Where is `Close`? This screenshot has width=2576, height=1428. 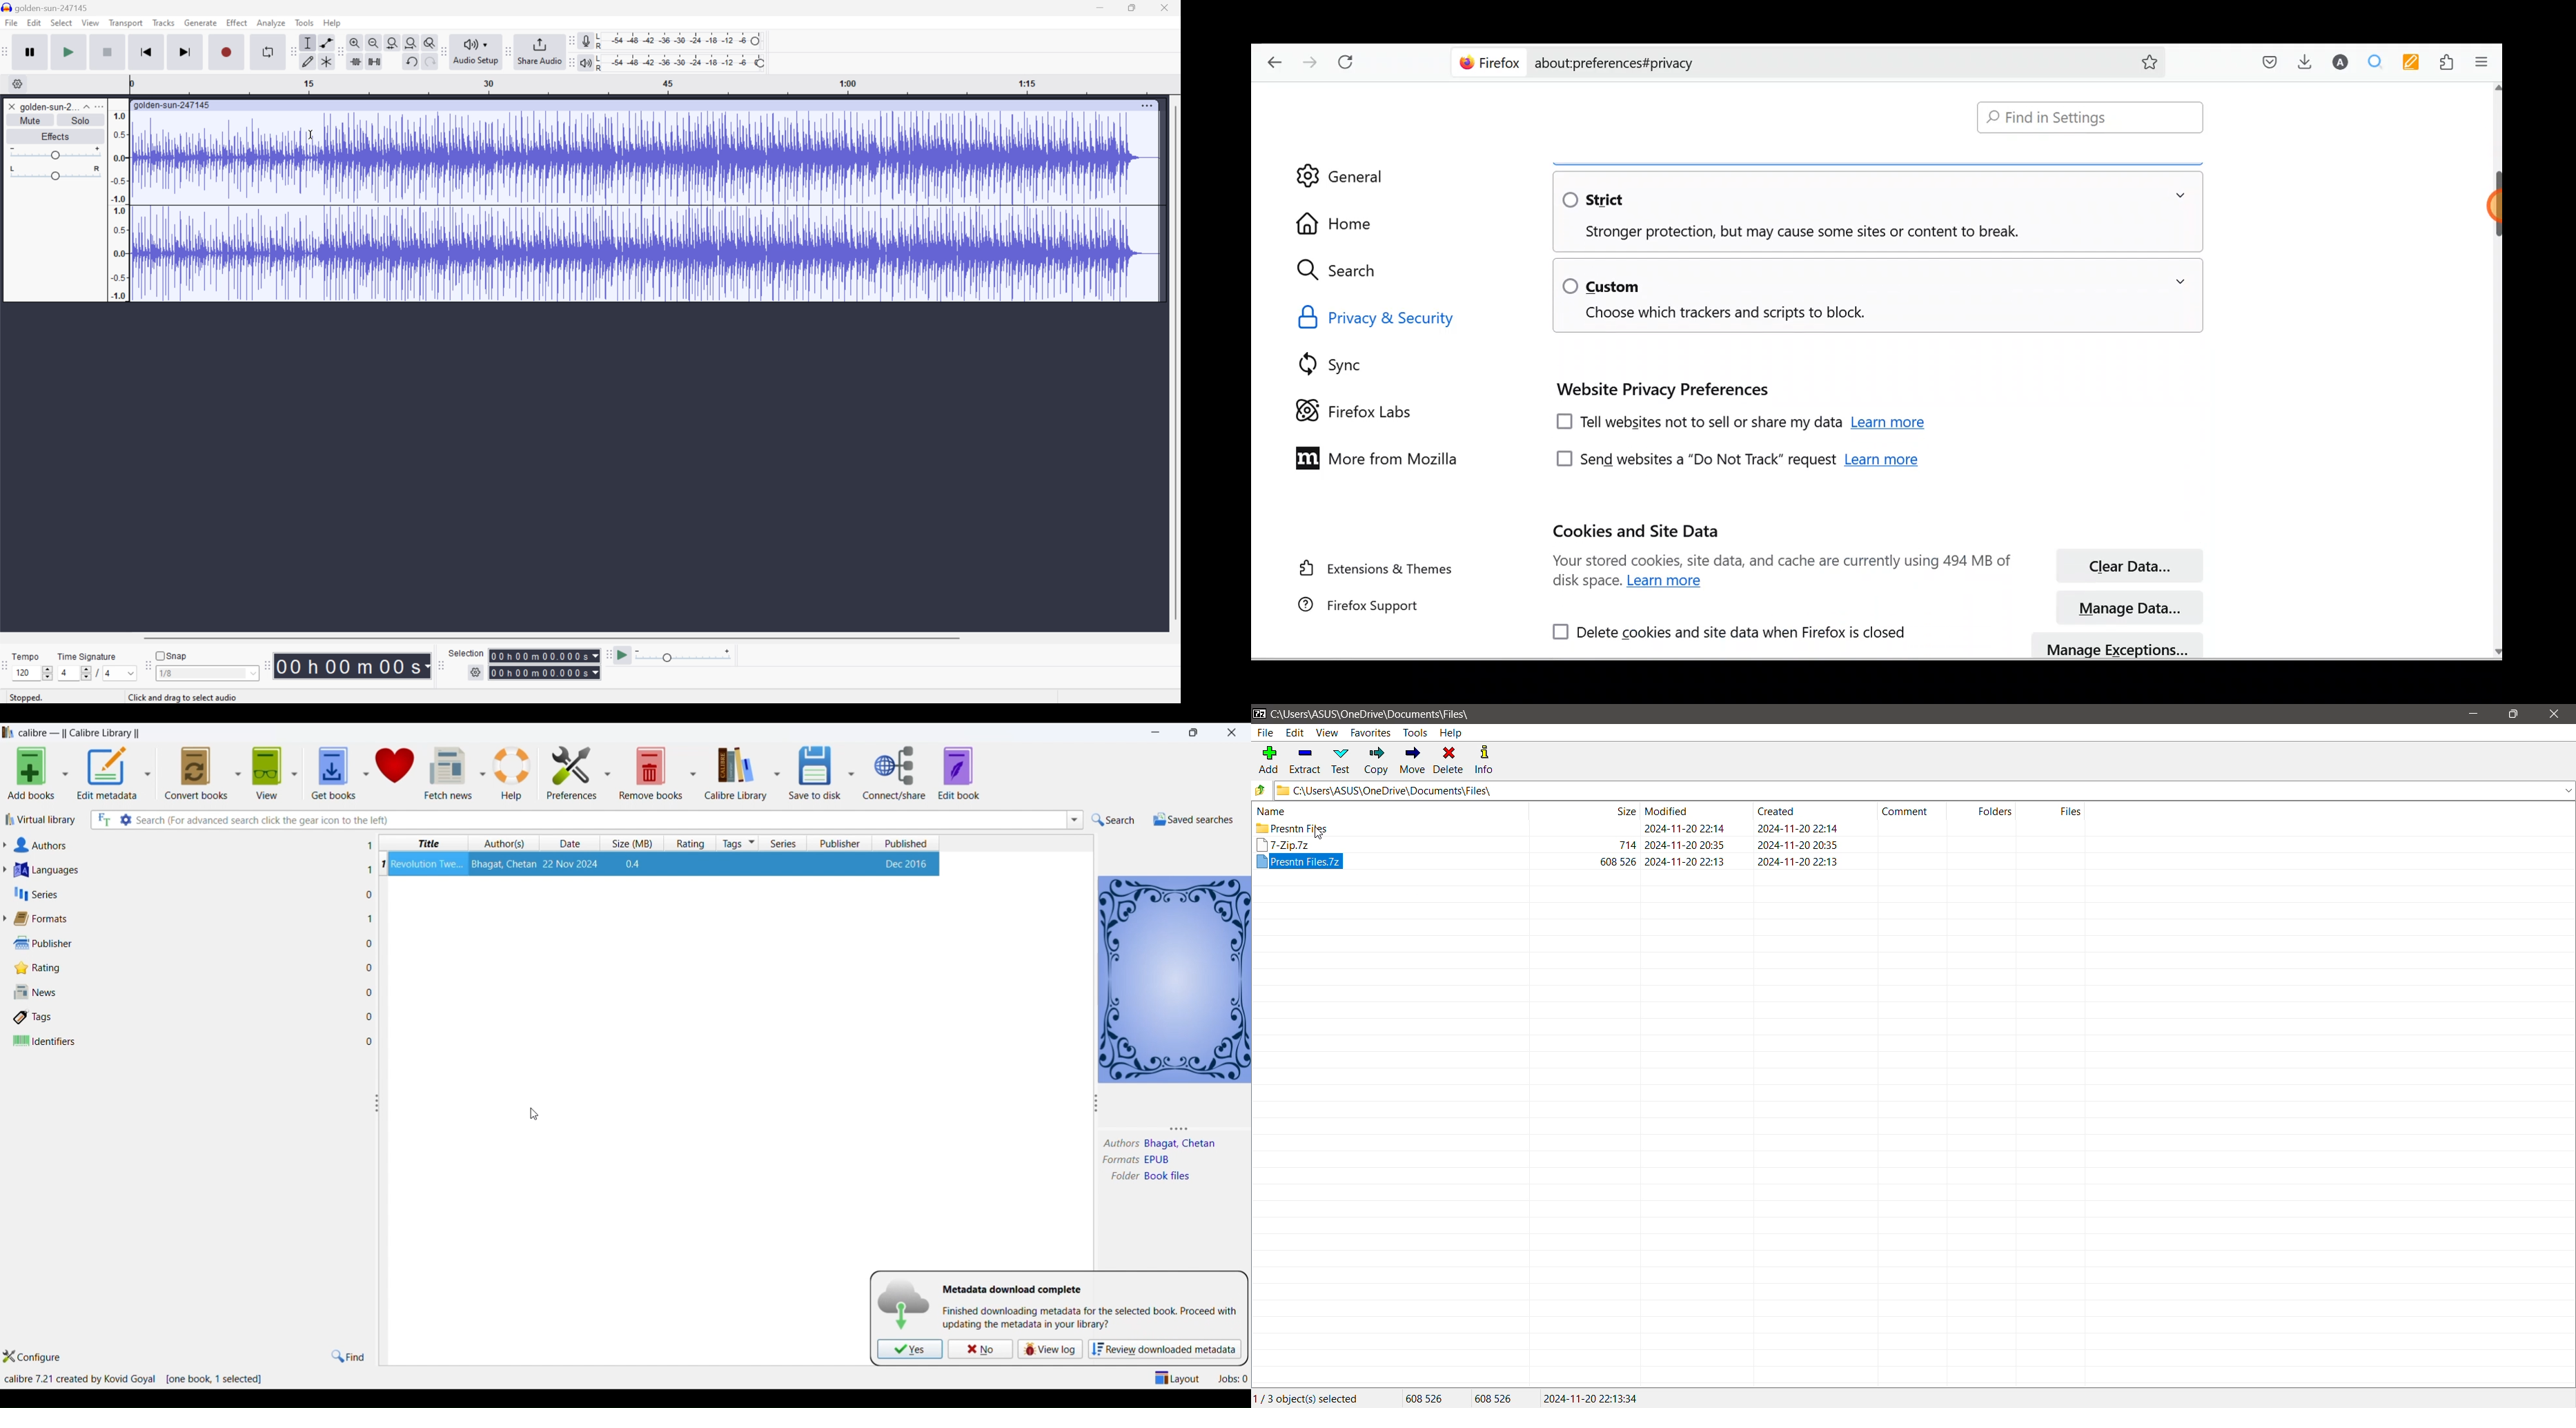 Close is located at coordinates (1167, 6).